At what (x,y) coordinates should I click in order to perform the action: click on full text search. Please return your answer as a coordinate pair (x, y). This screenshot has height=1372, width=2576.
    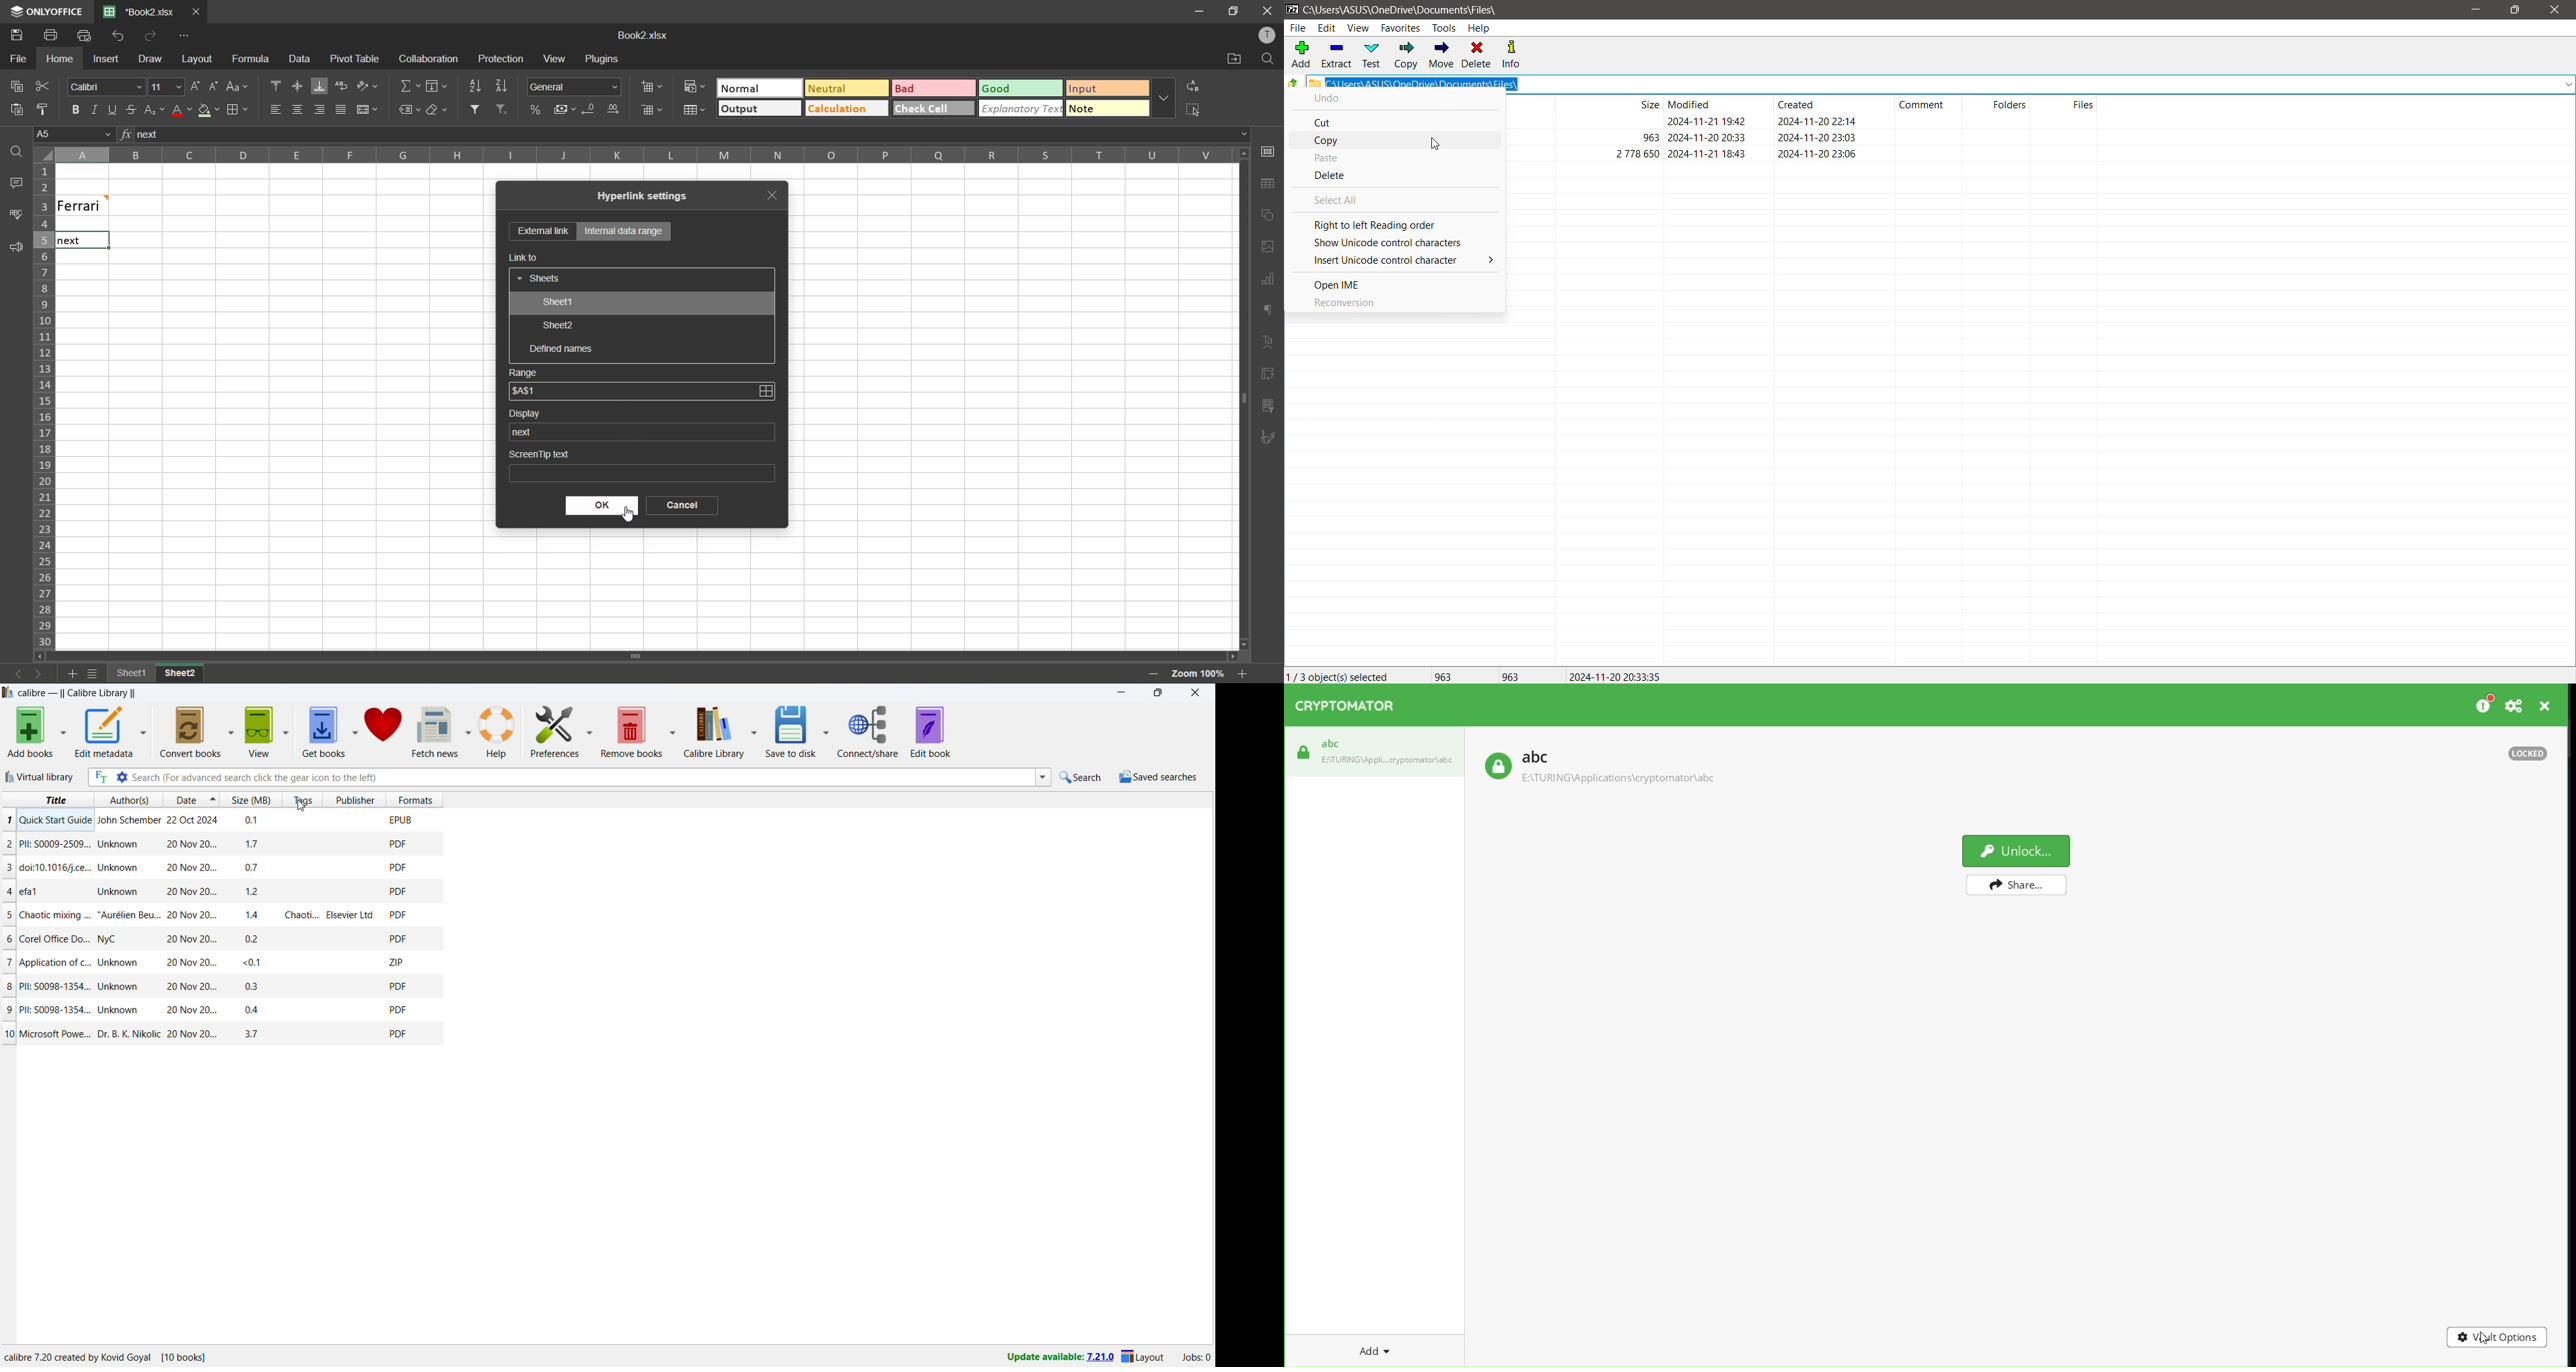
    Looking at the image, I should click on (101, 777).